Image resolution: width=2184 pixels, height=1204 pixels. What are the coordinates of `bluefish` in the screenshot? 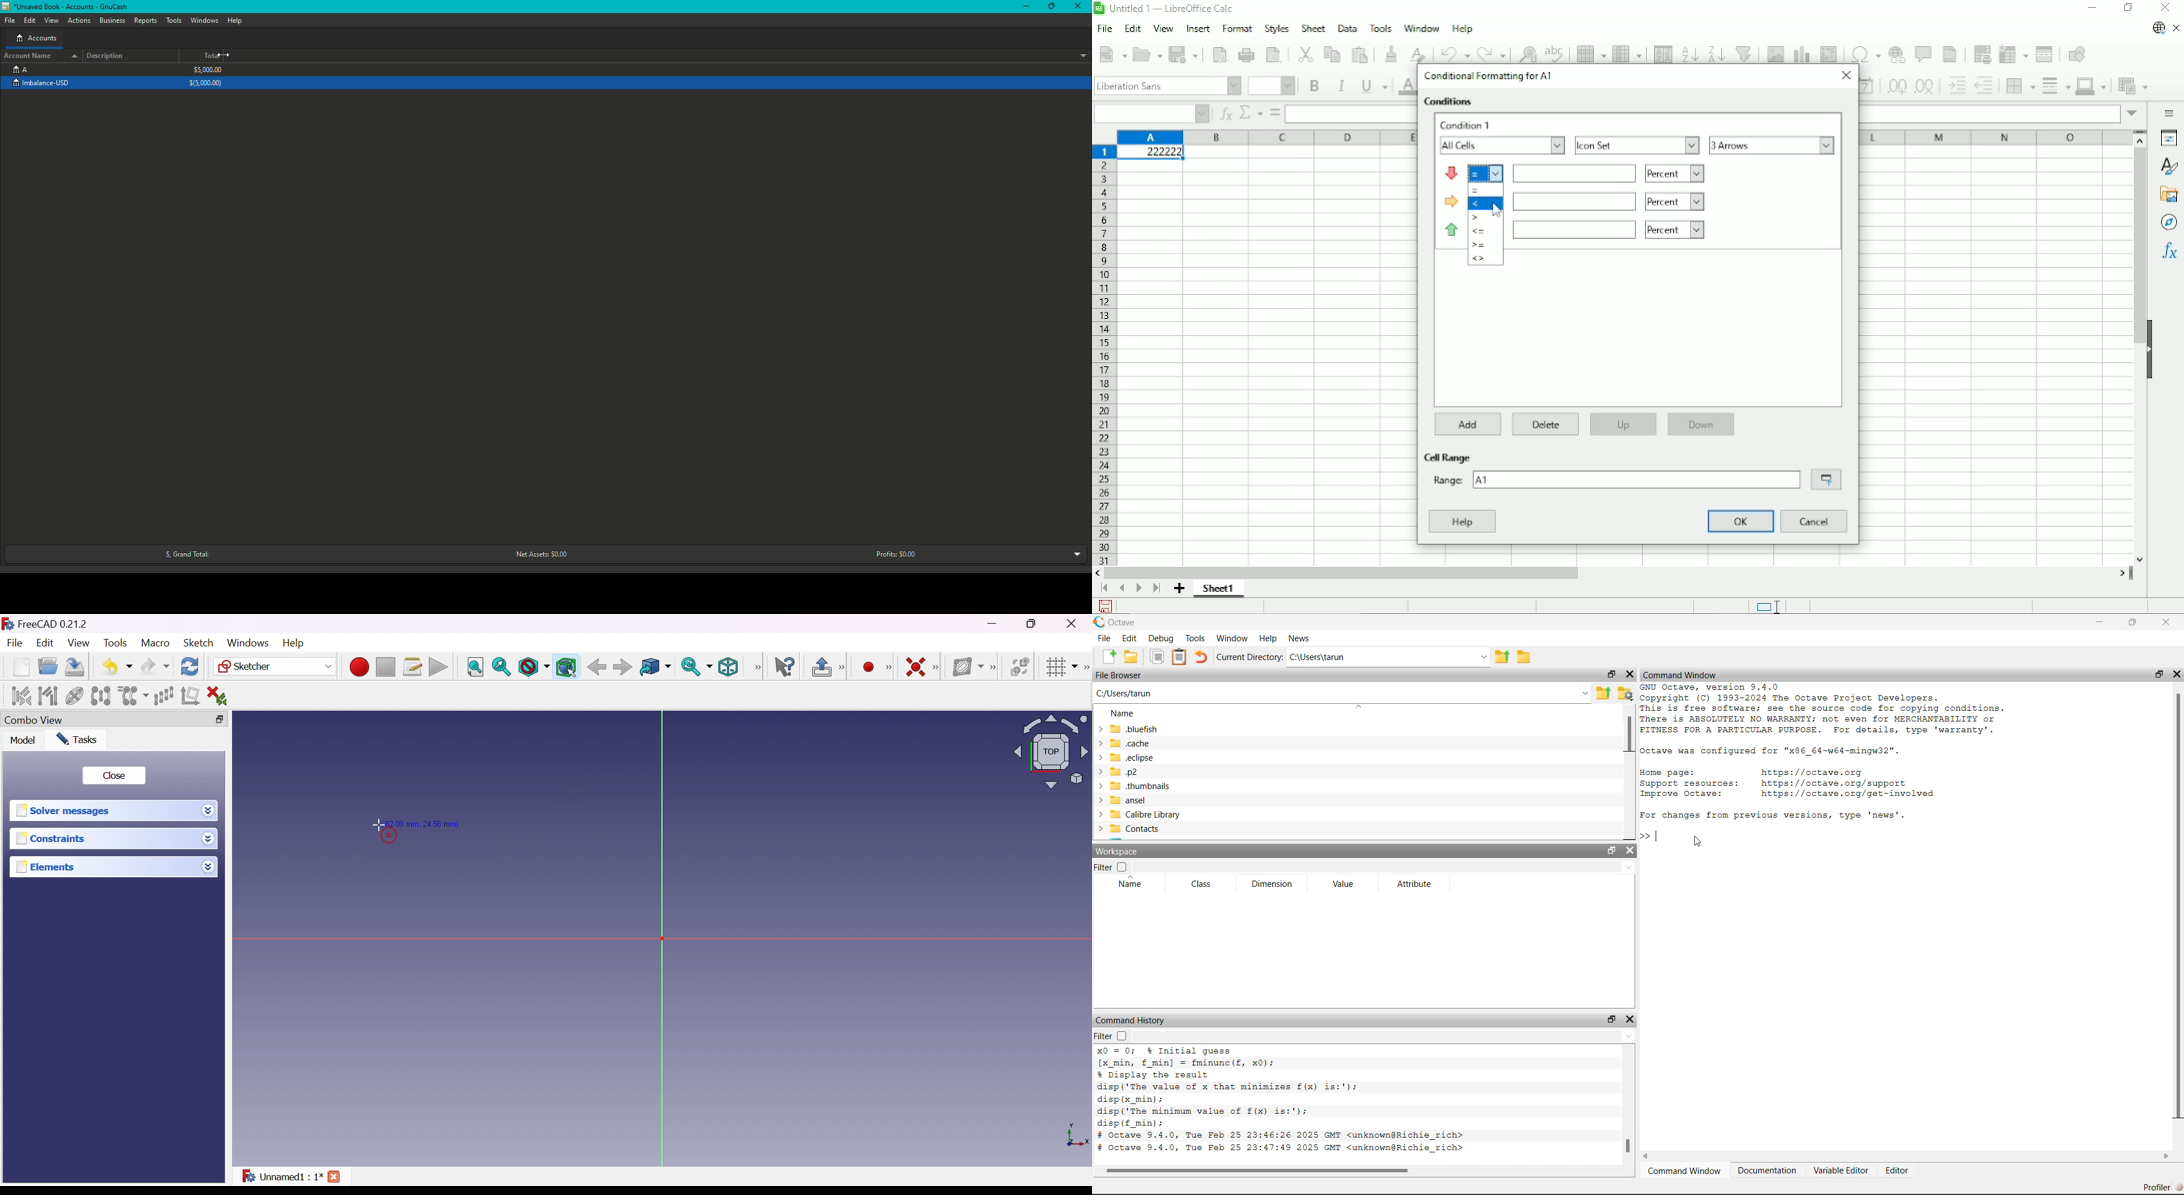 It's located at (1130, 729).